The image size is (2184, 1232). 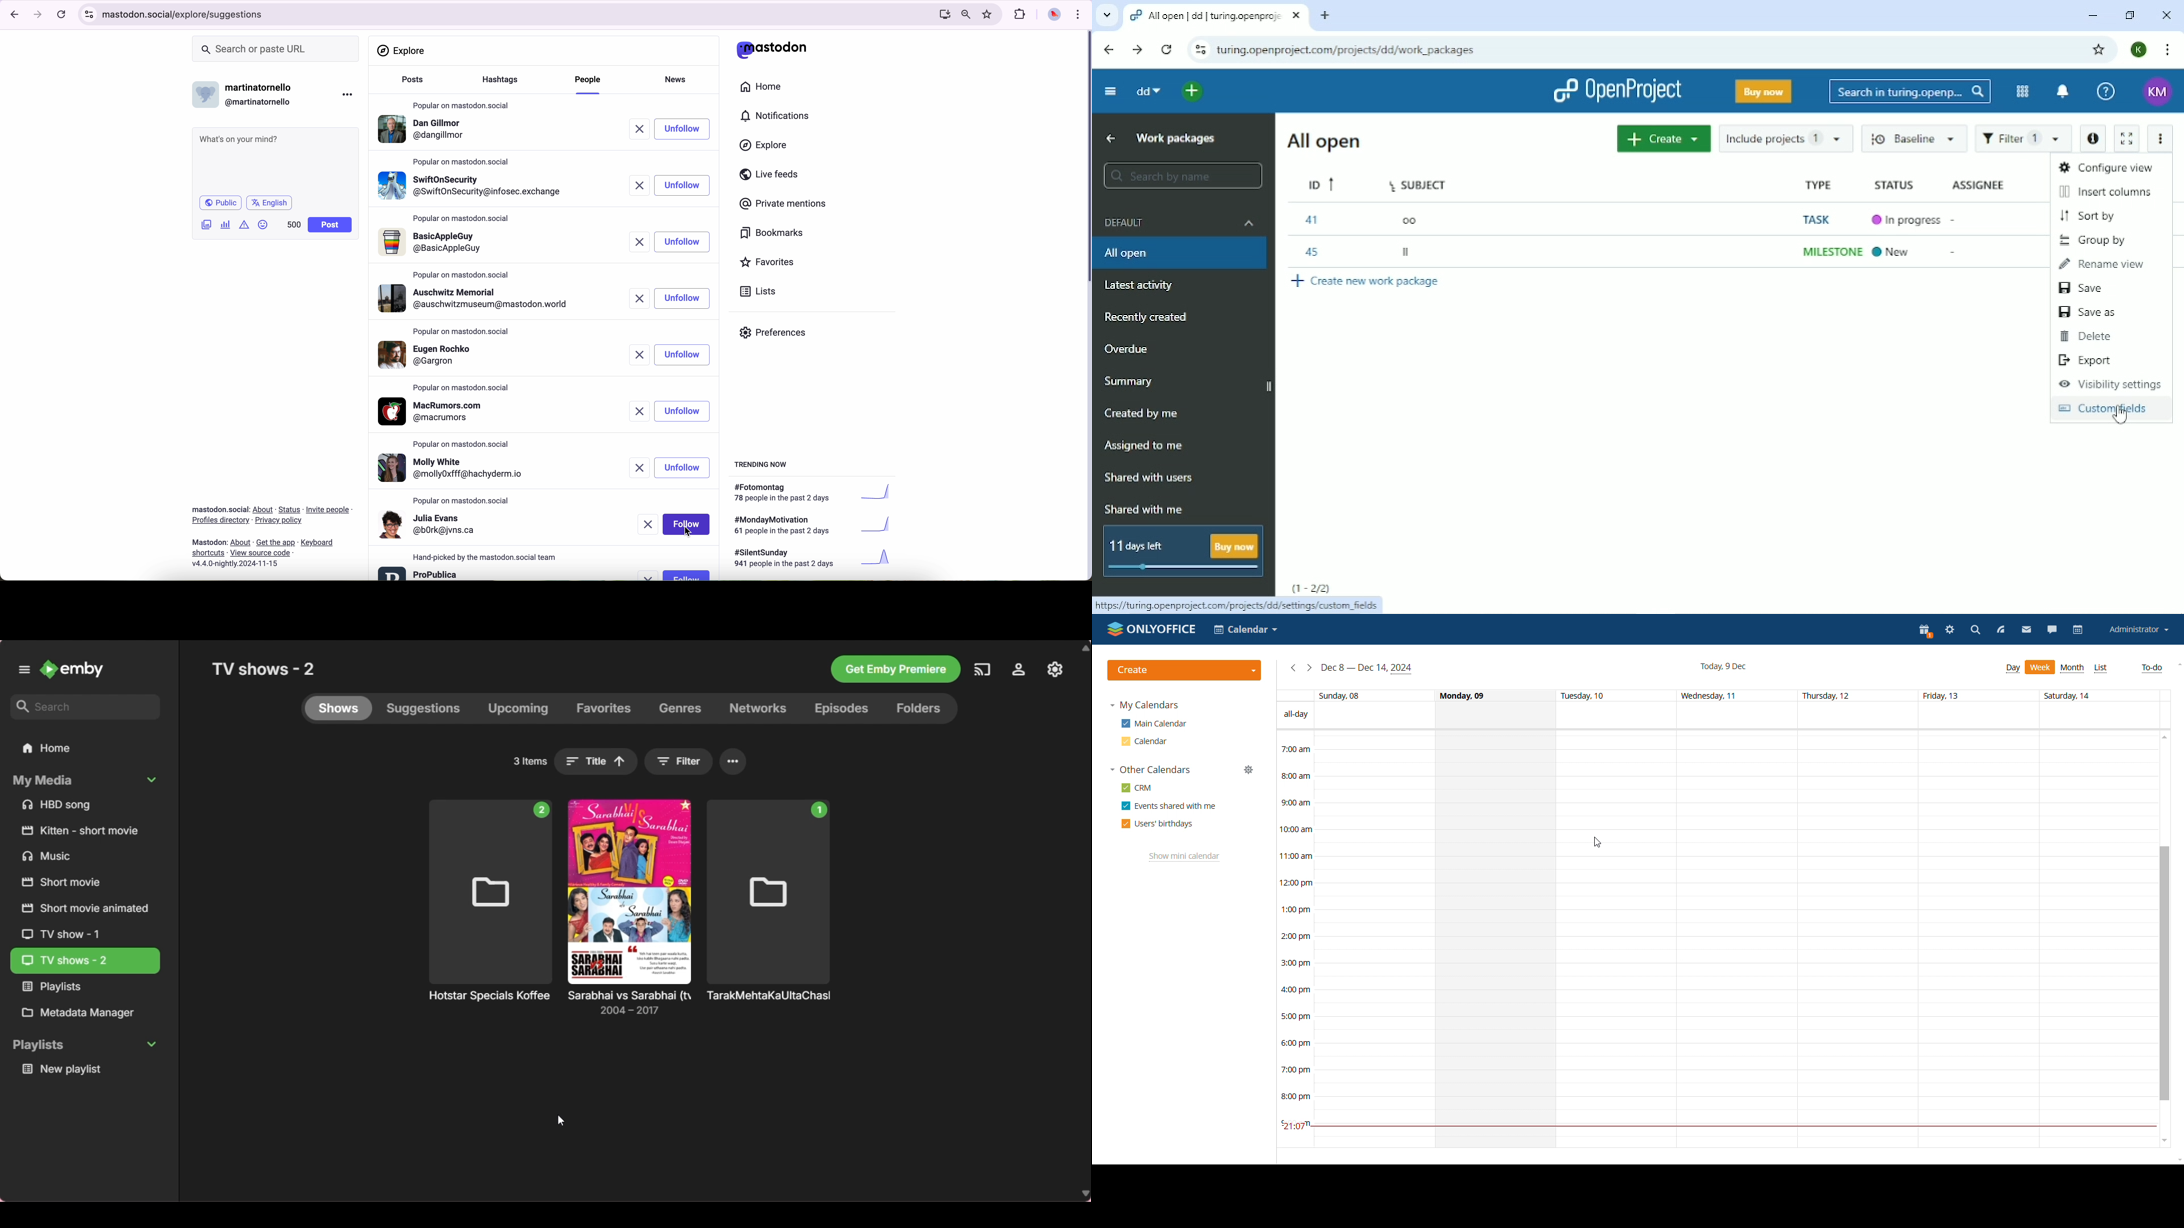 I want to click on zoom out, so click(x=965, y=14).